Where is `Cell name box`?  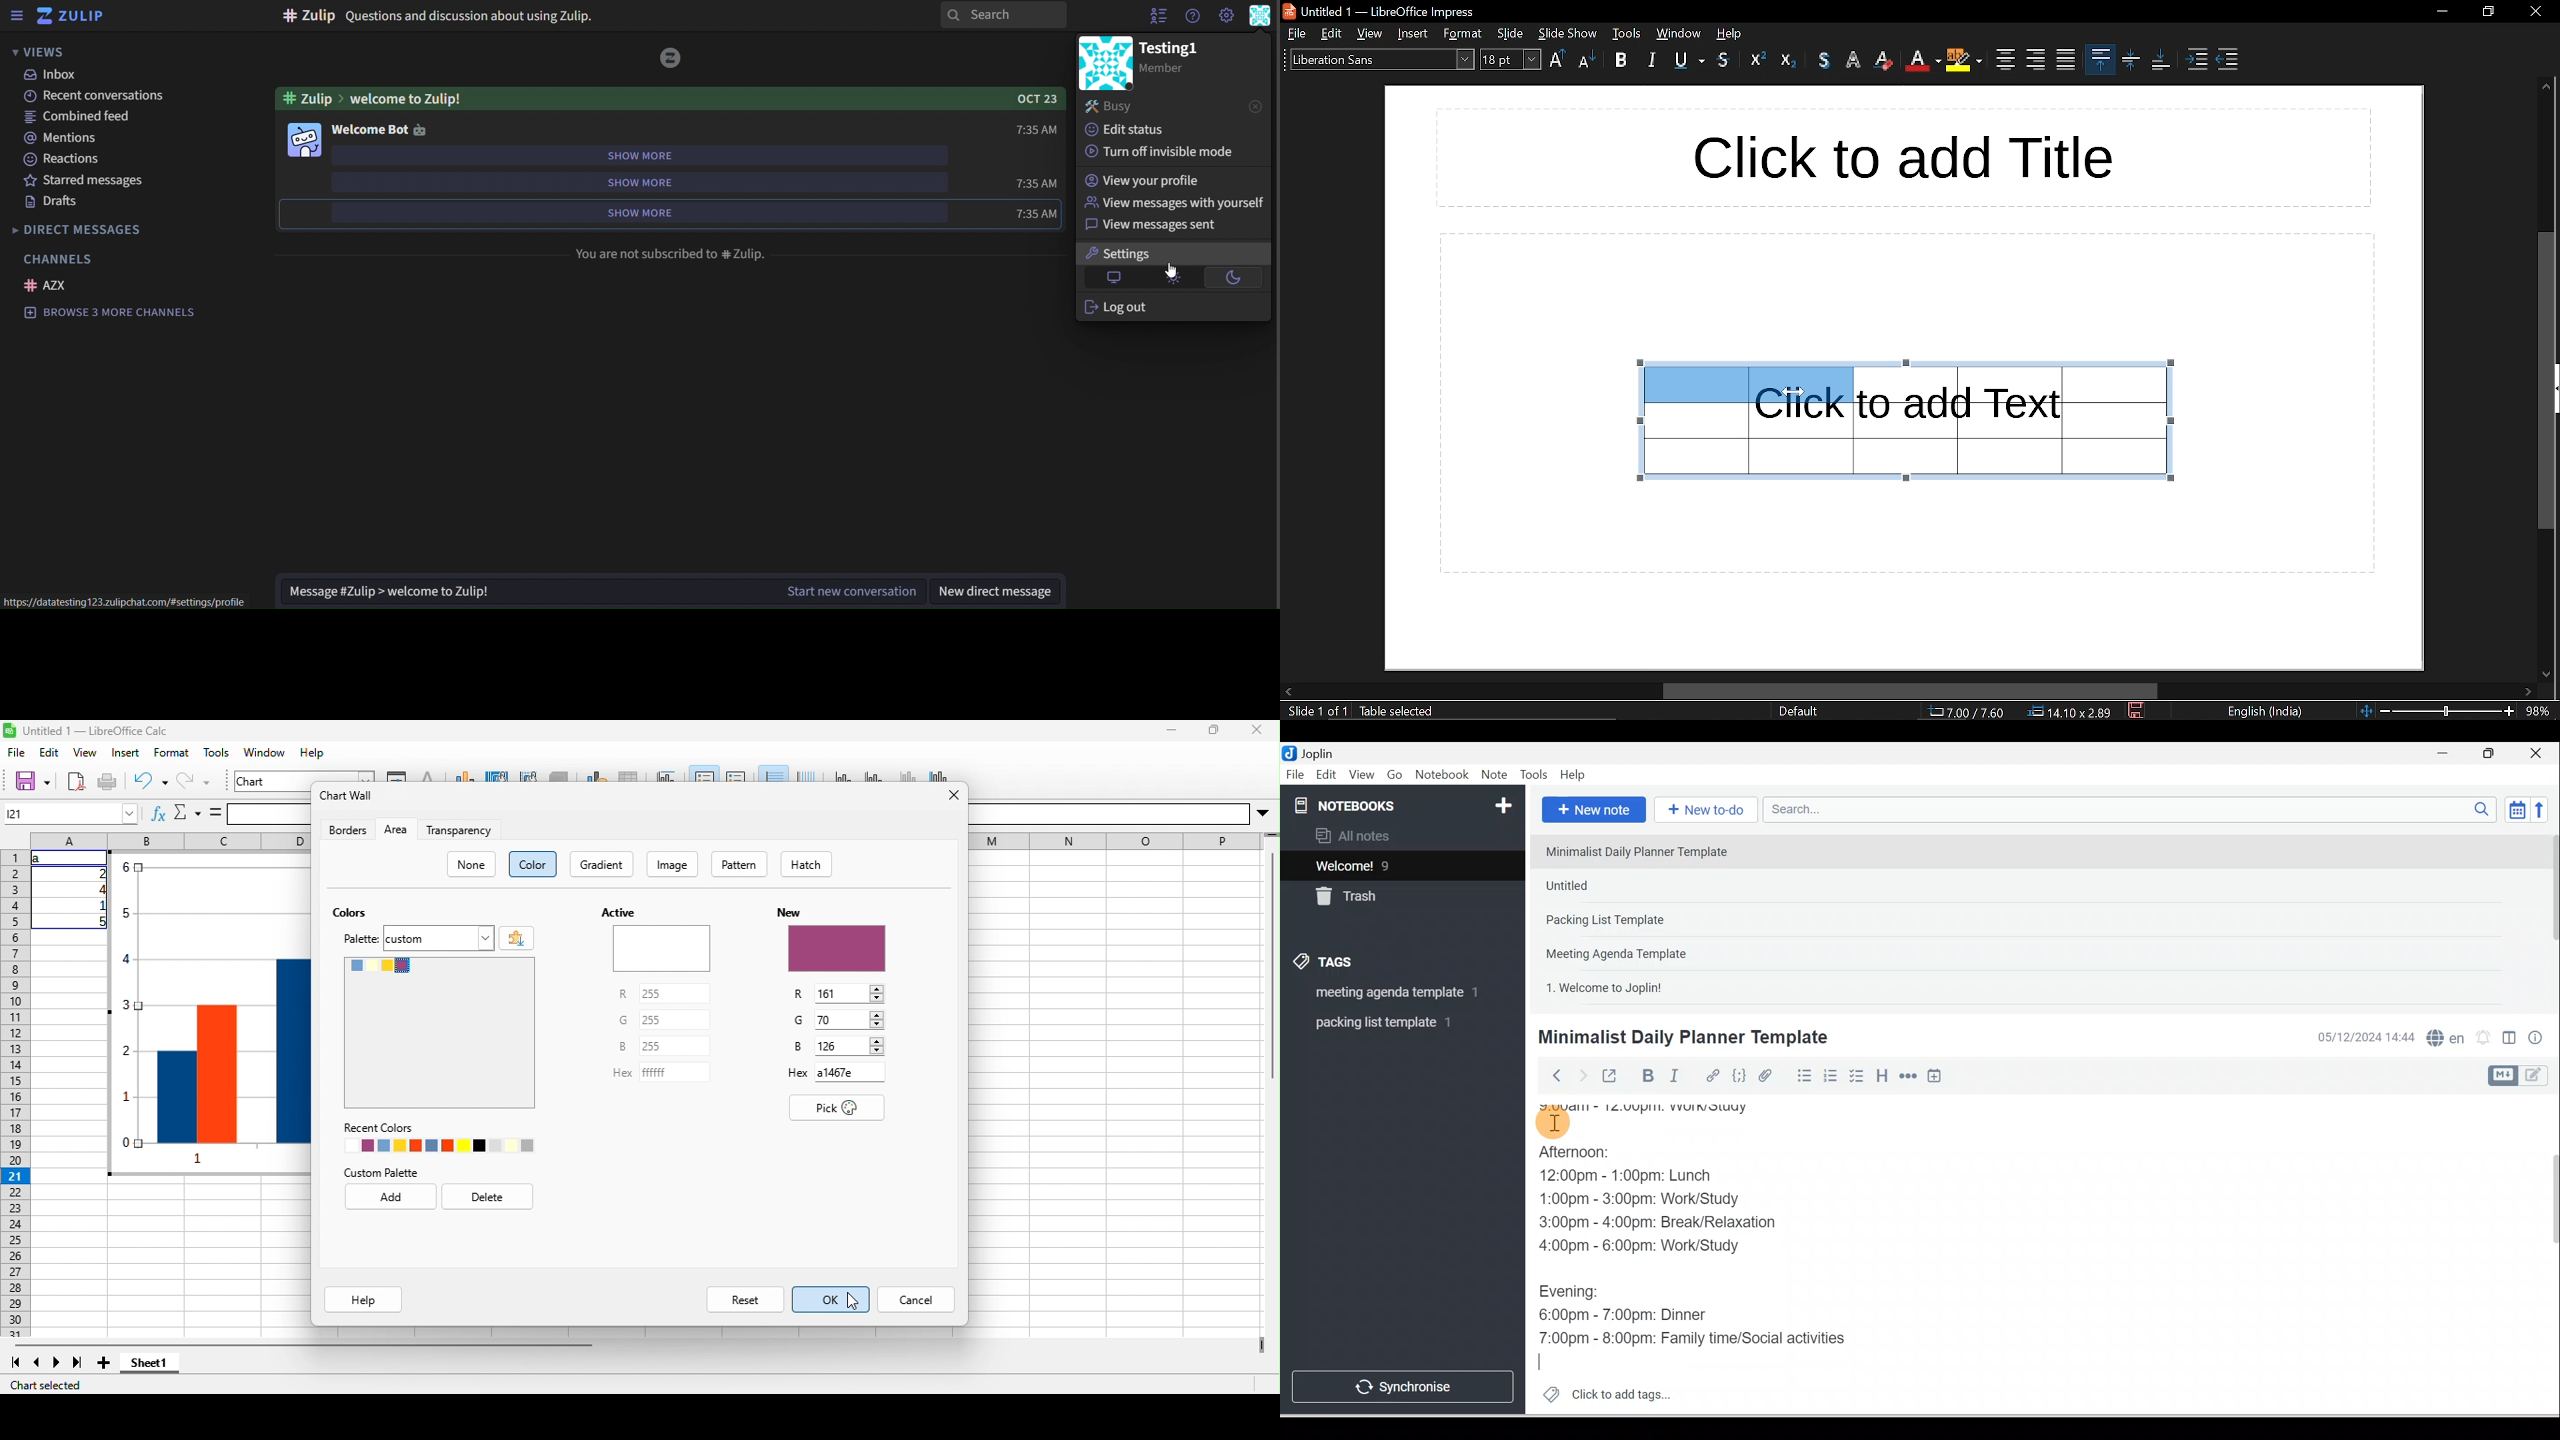
Cell name box is located at coordinates (71, 814).